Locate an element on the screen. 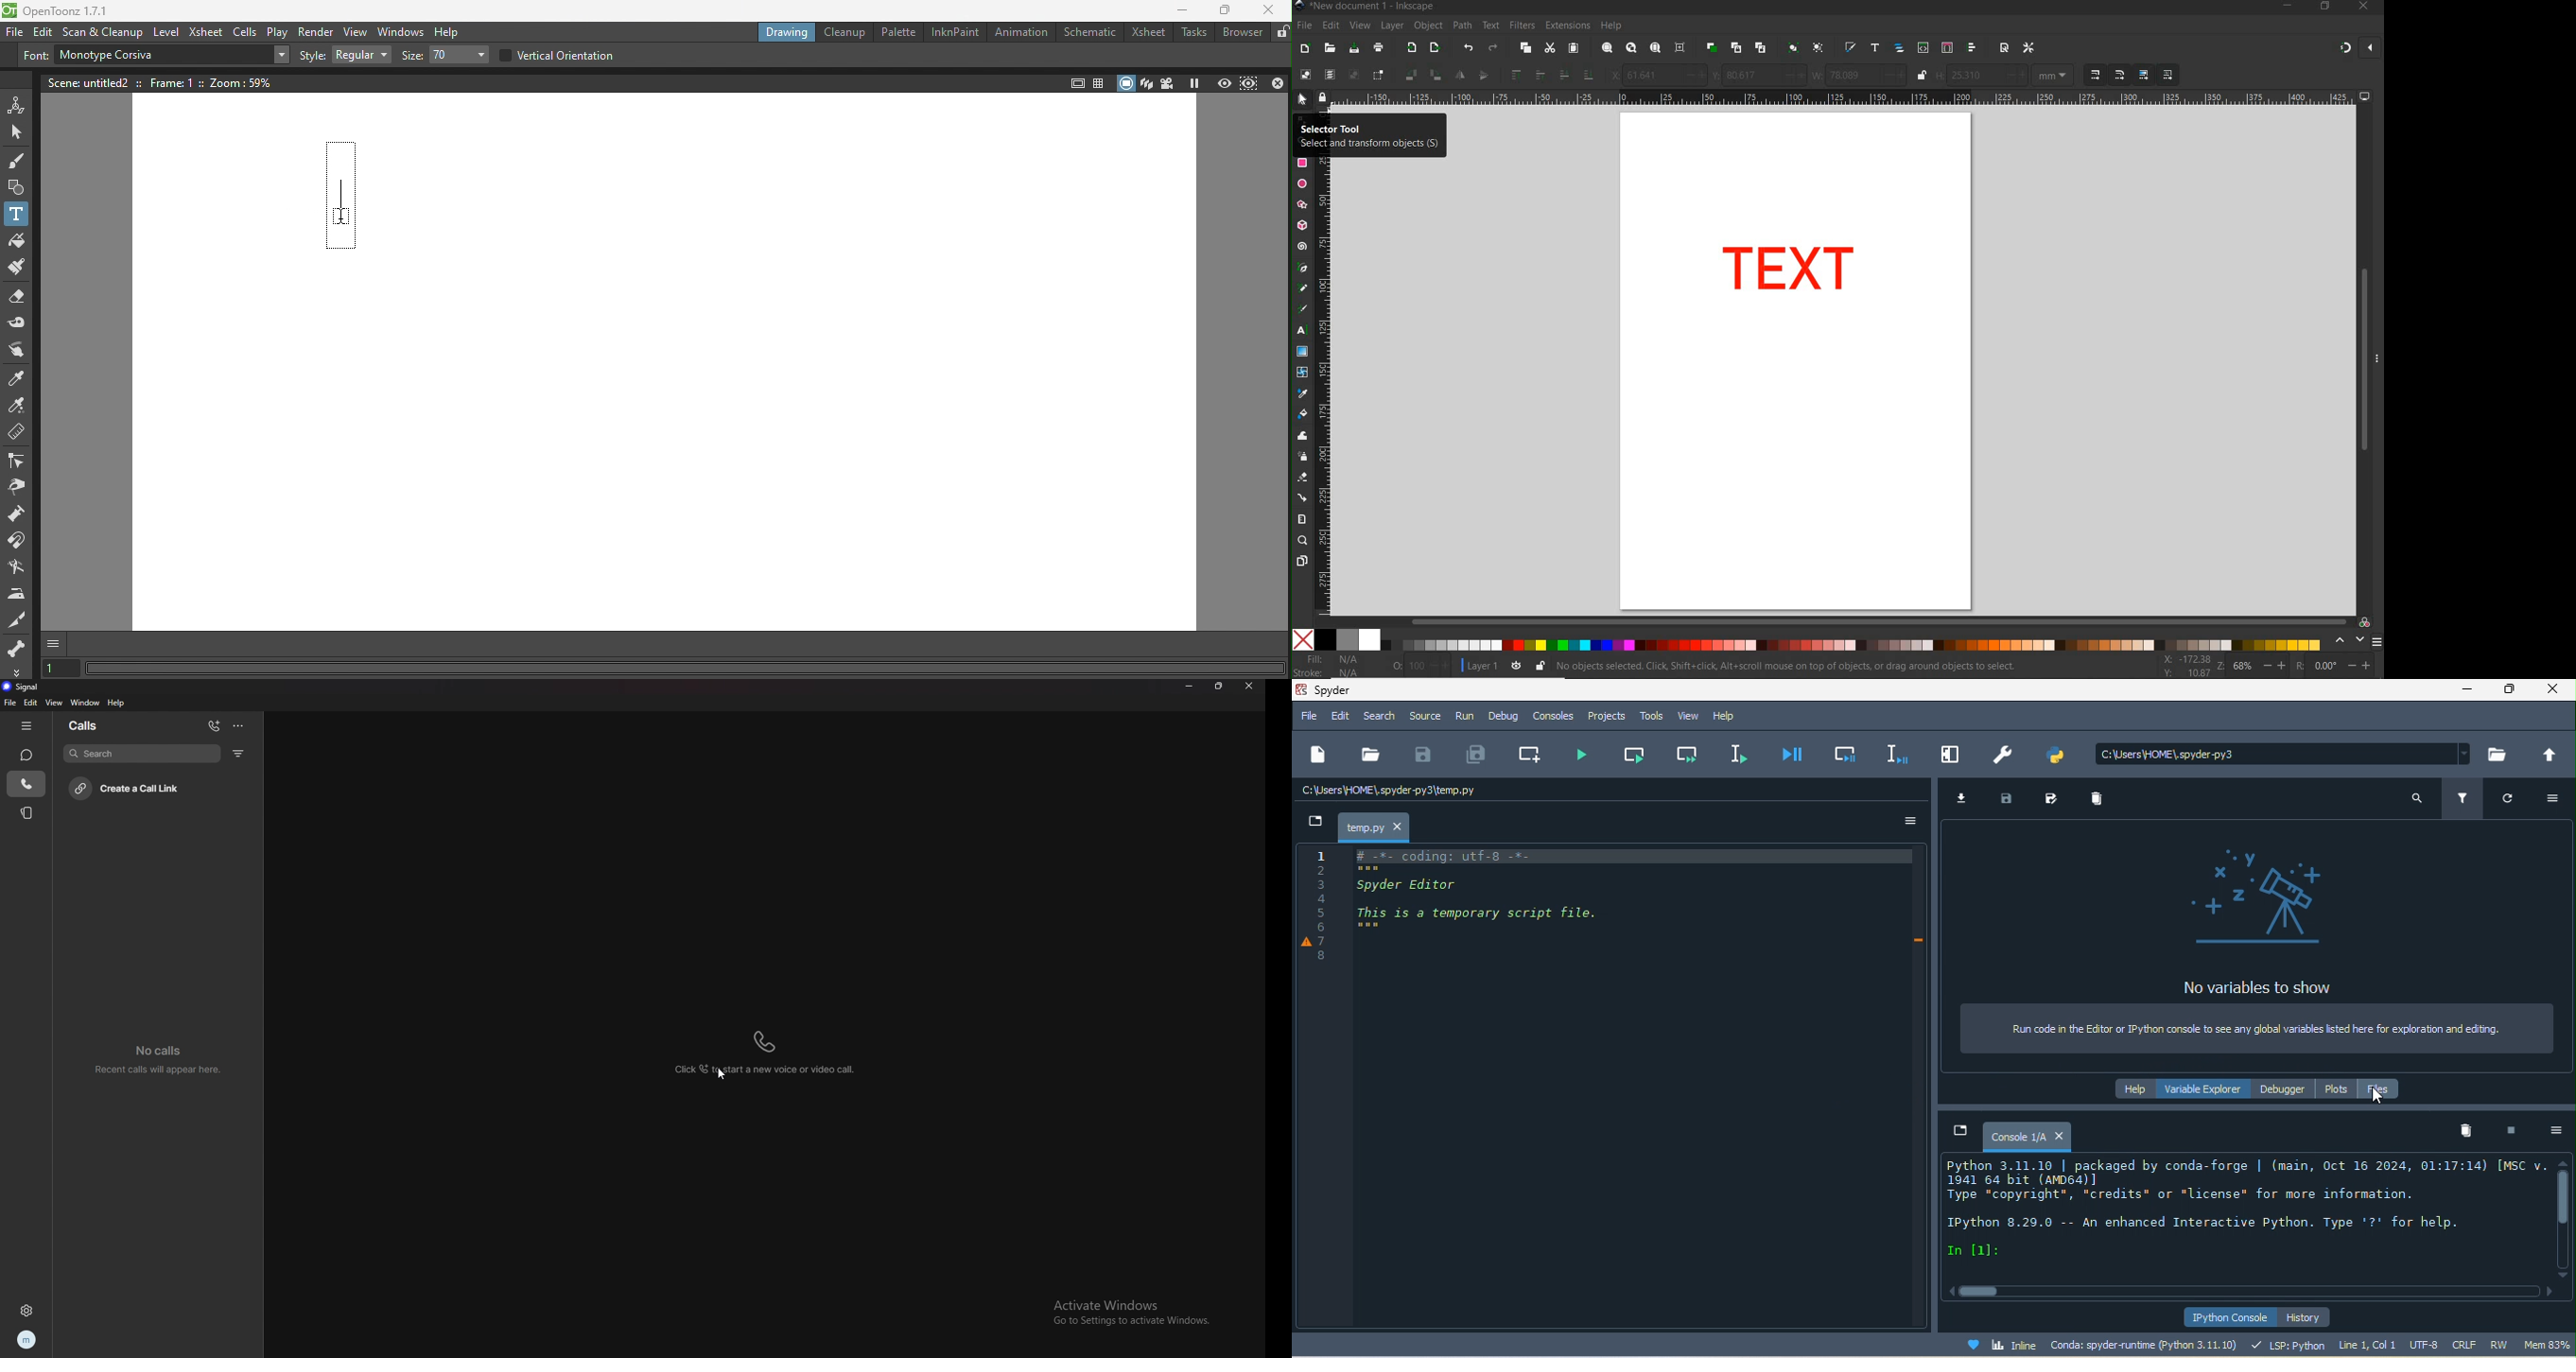  telescope icon is located at coordinates (2275, 896).